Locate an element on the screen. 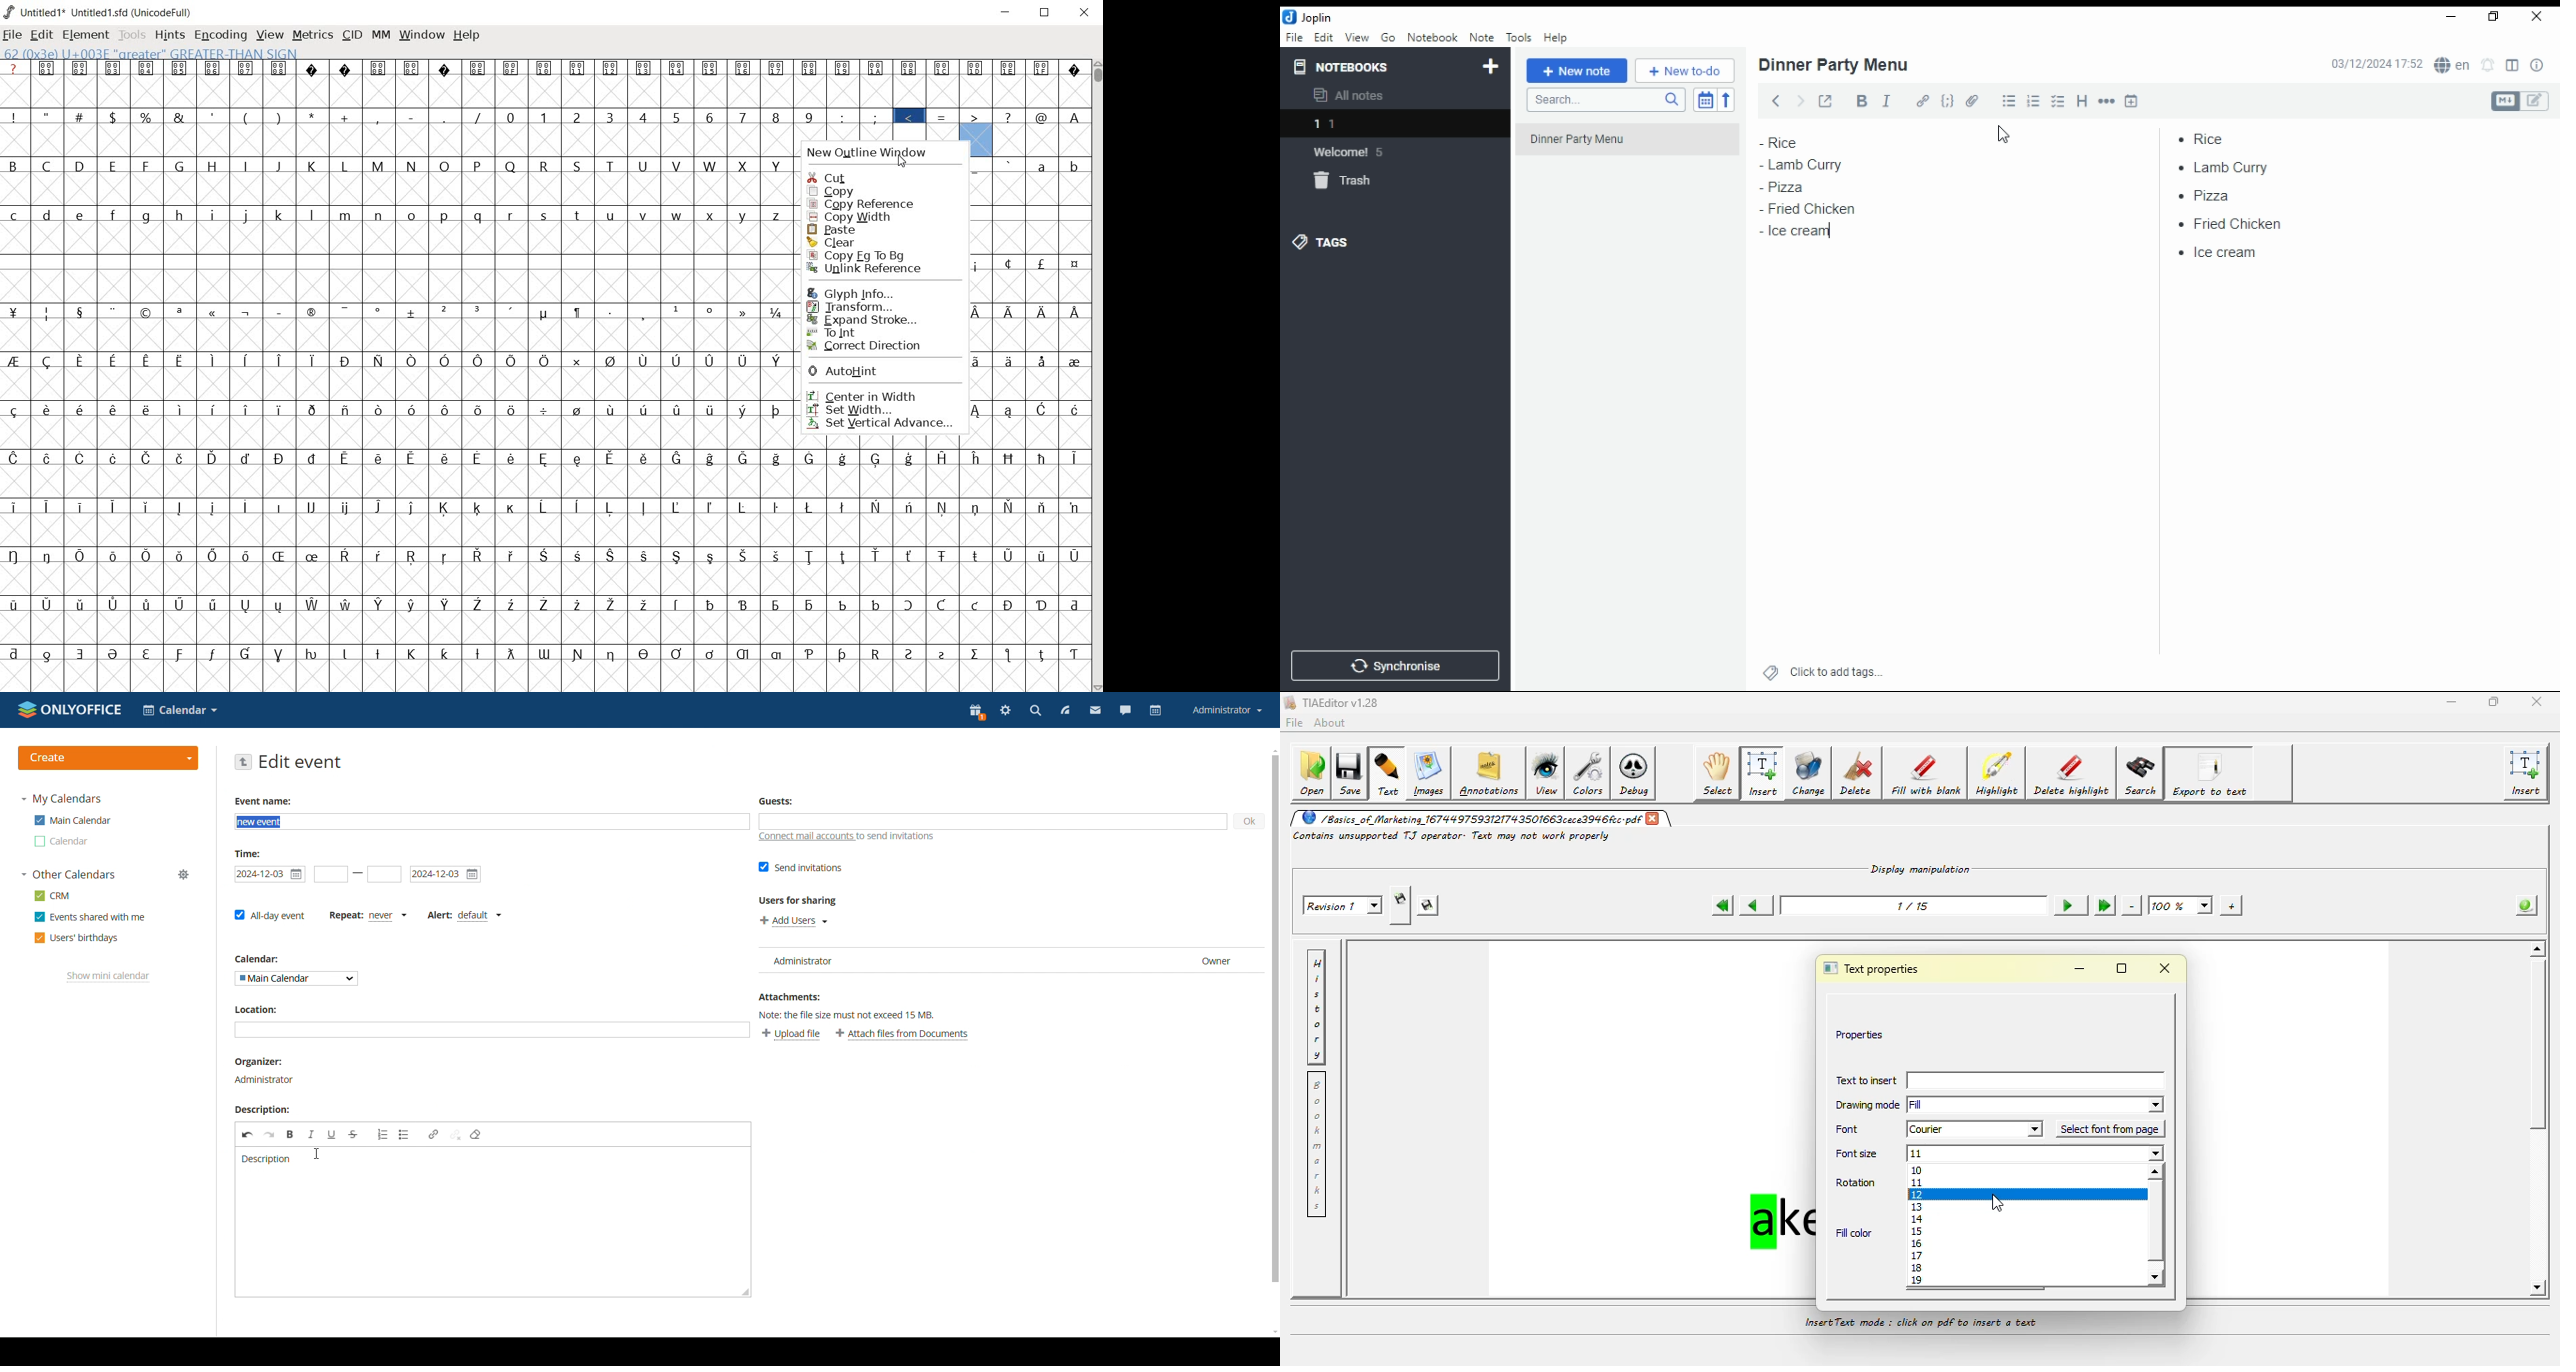 The image size is (2576, 1372). bold is located at coordinates (1858, 101).